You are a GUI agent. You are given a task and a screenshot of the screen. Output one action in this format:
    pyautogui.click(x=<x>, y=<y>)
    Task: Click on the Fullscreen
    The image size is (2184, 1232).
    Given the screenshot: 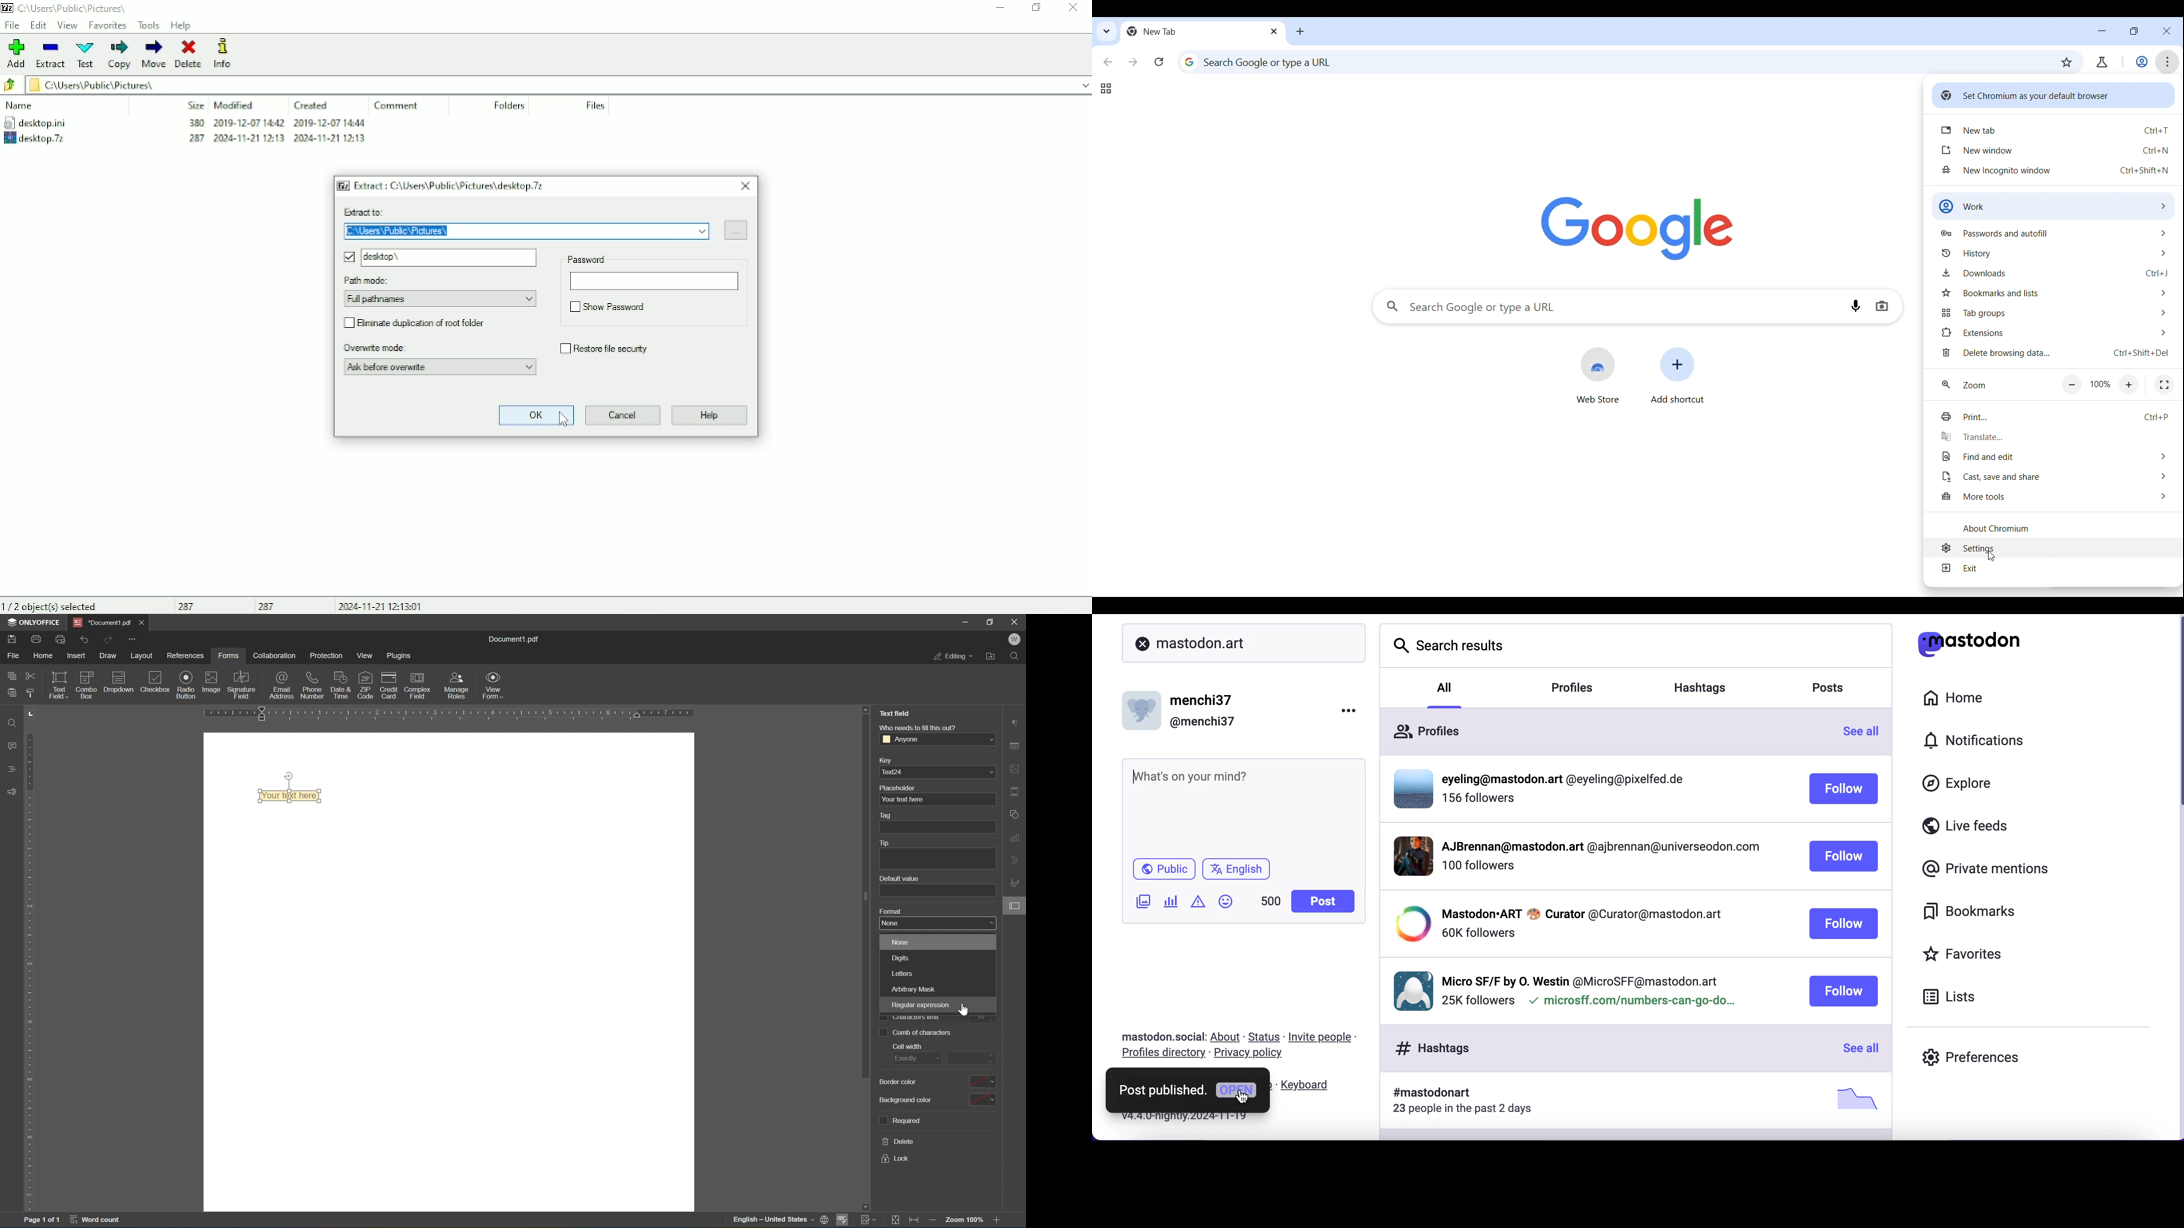 What is the action you would take?
    pyautogui.click(x=2165, y=385)
    